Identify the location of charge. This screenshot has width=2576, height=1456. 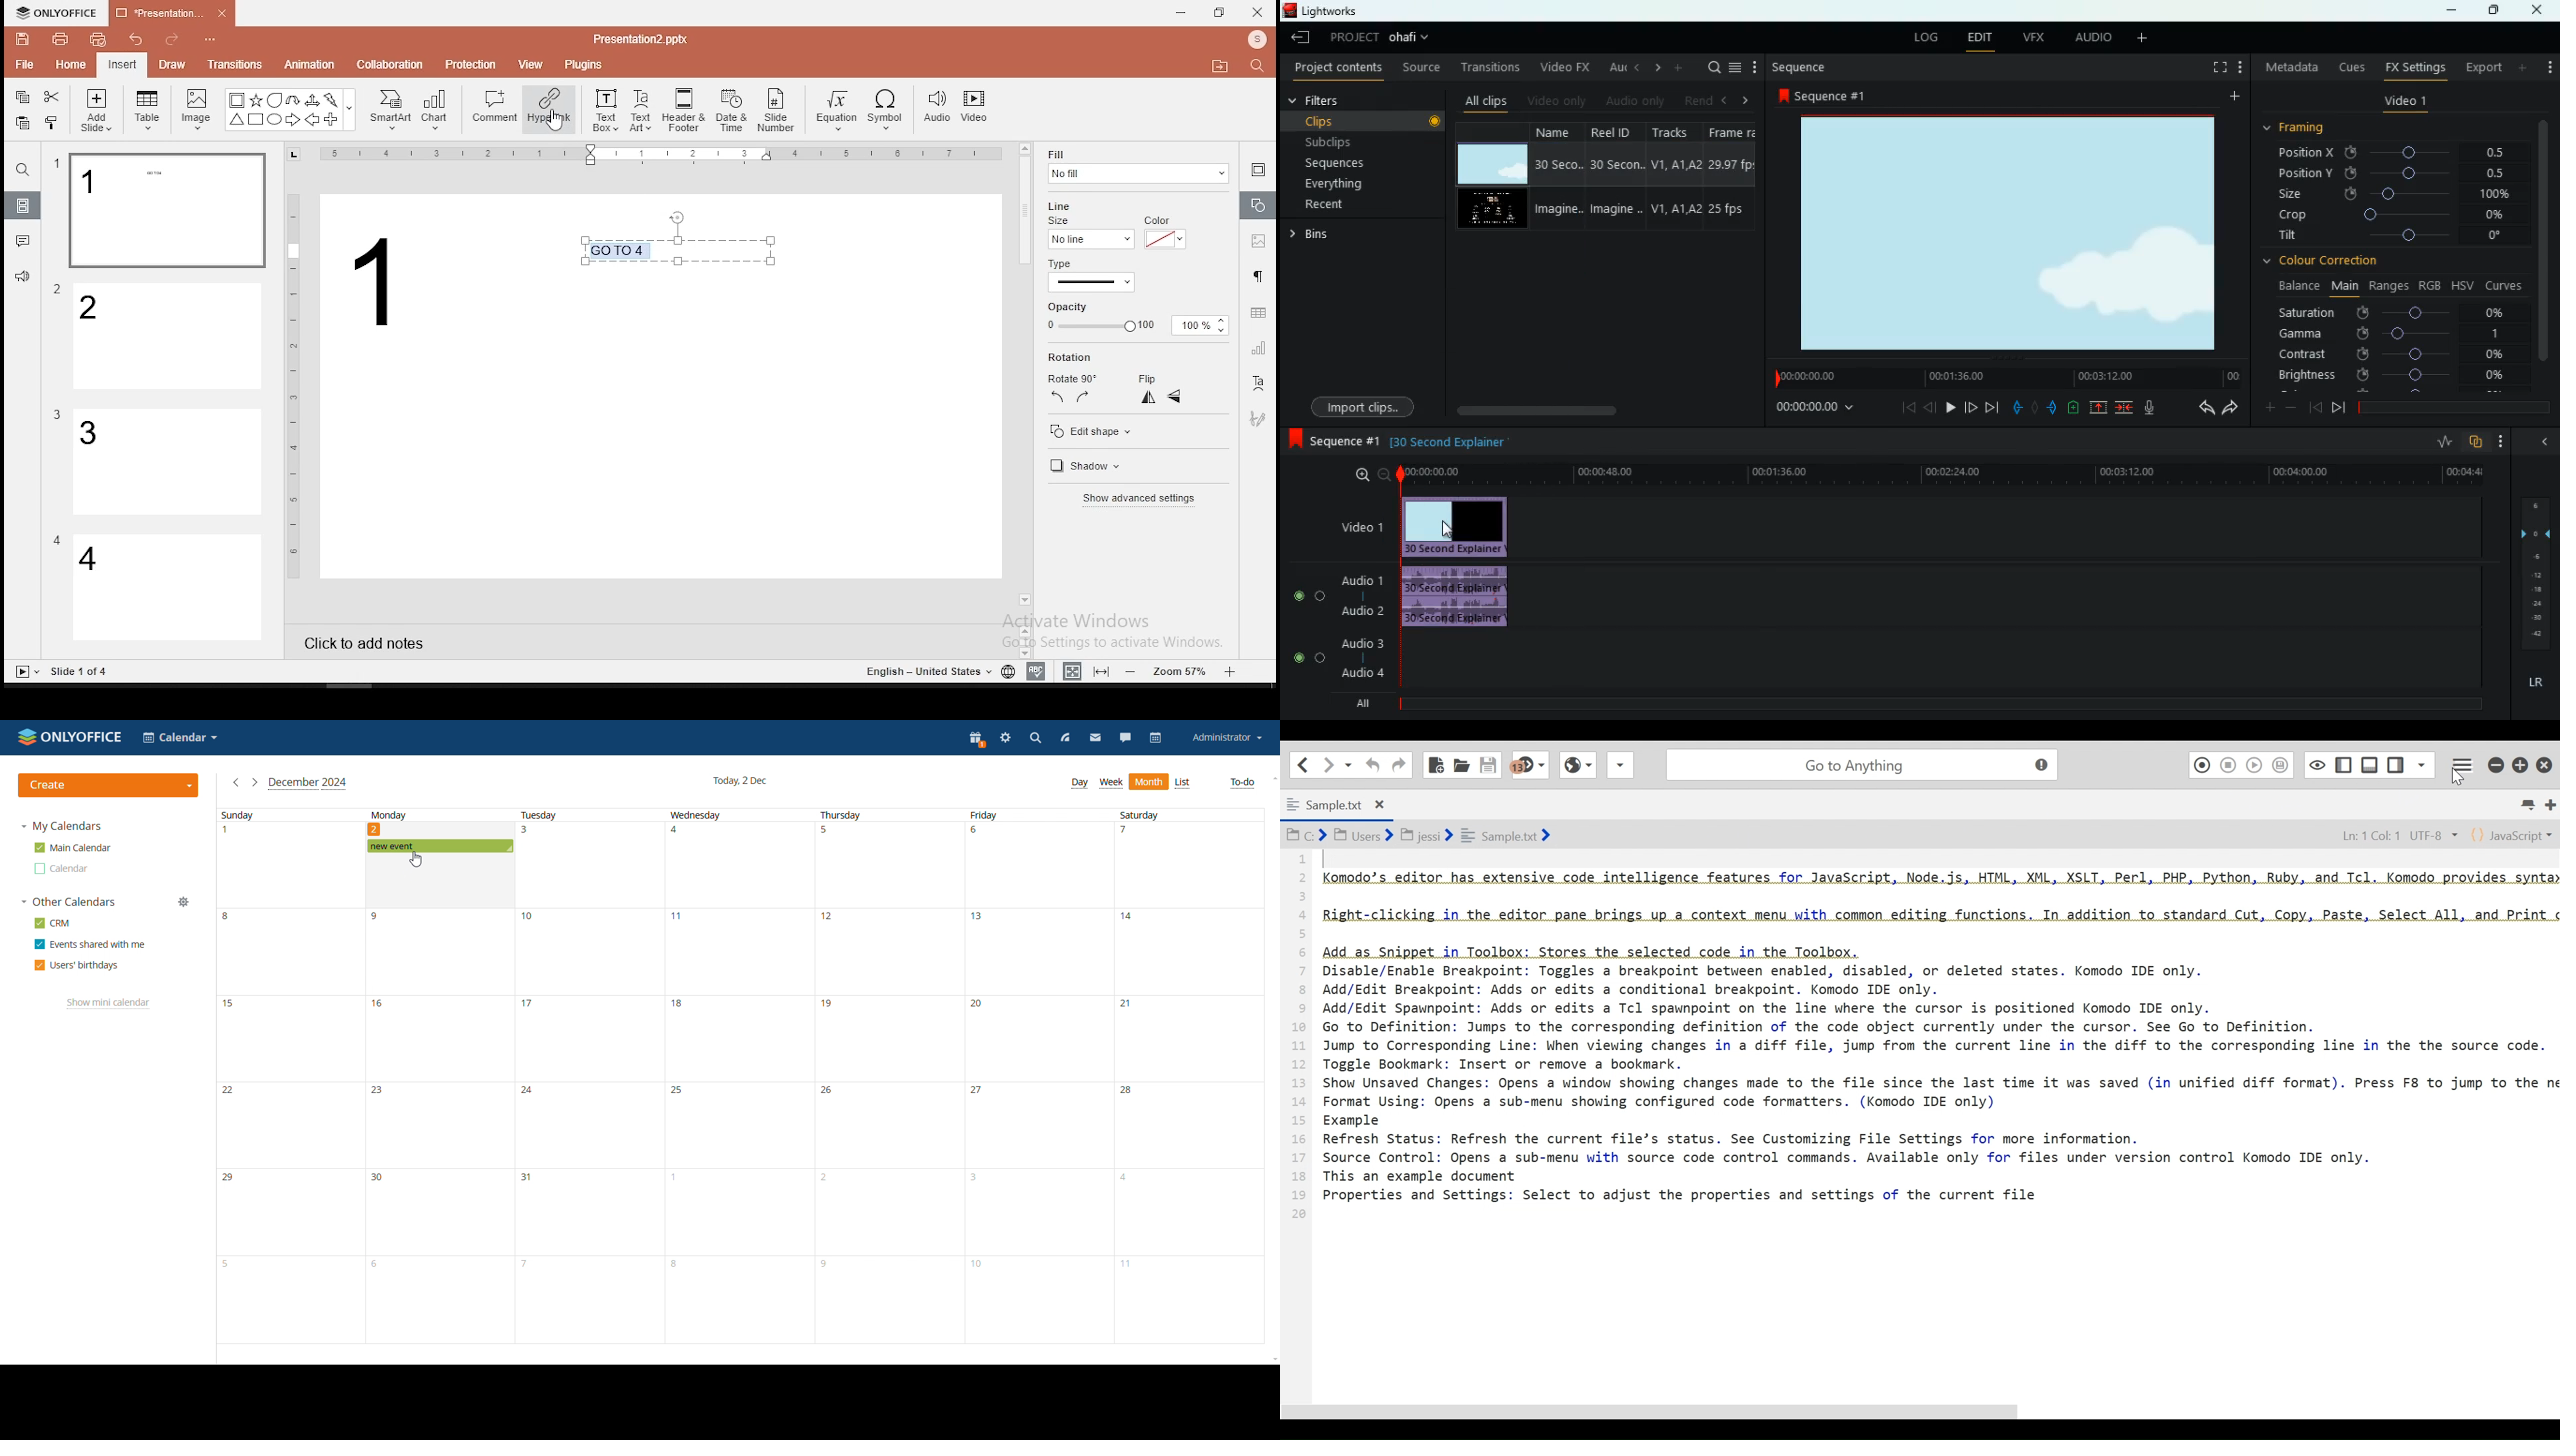
(2074, 407).